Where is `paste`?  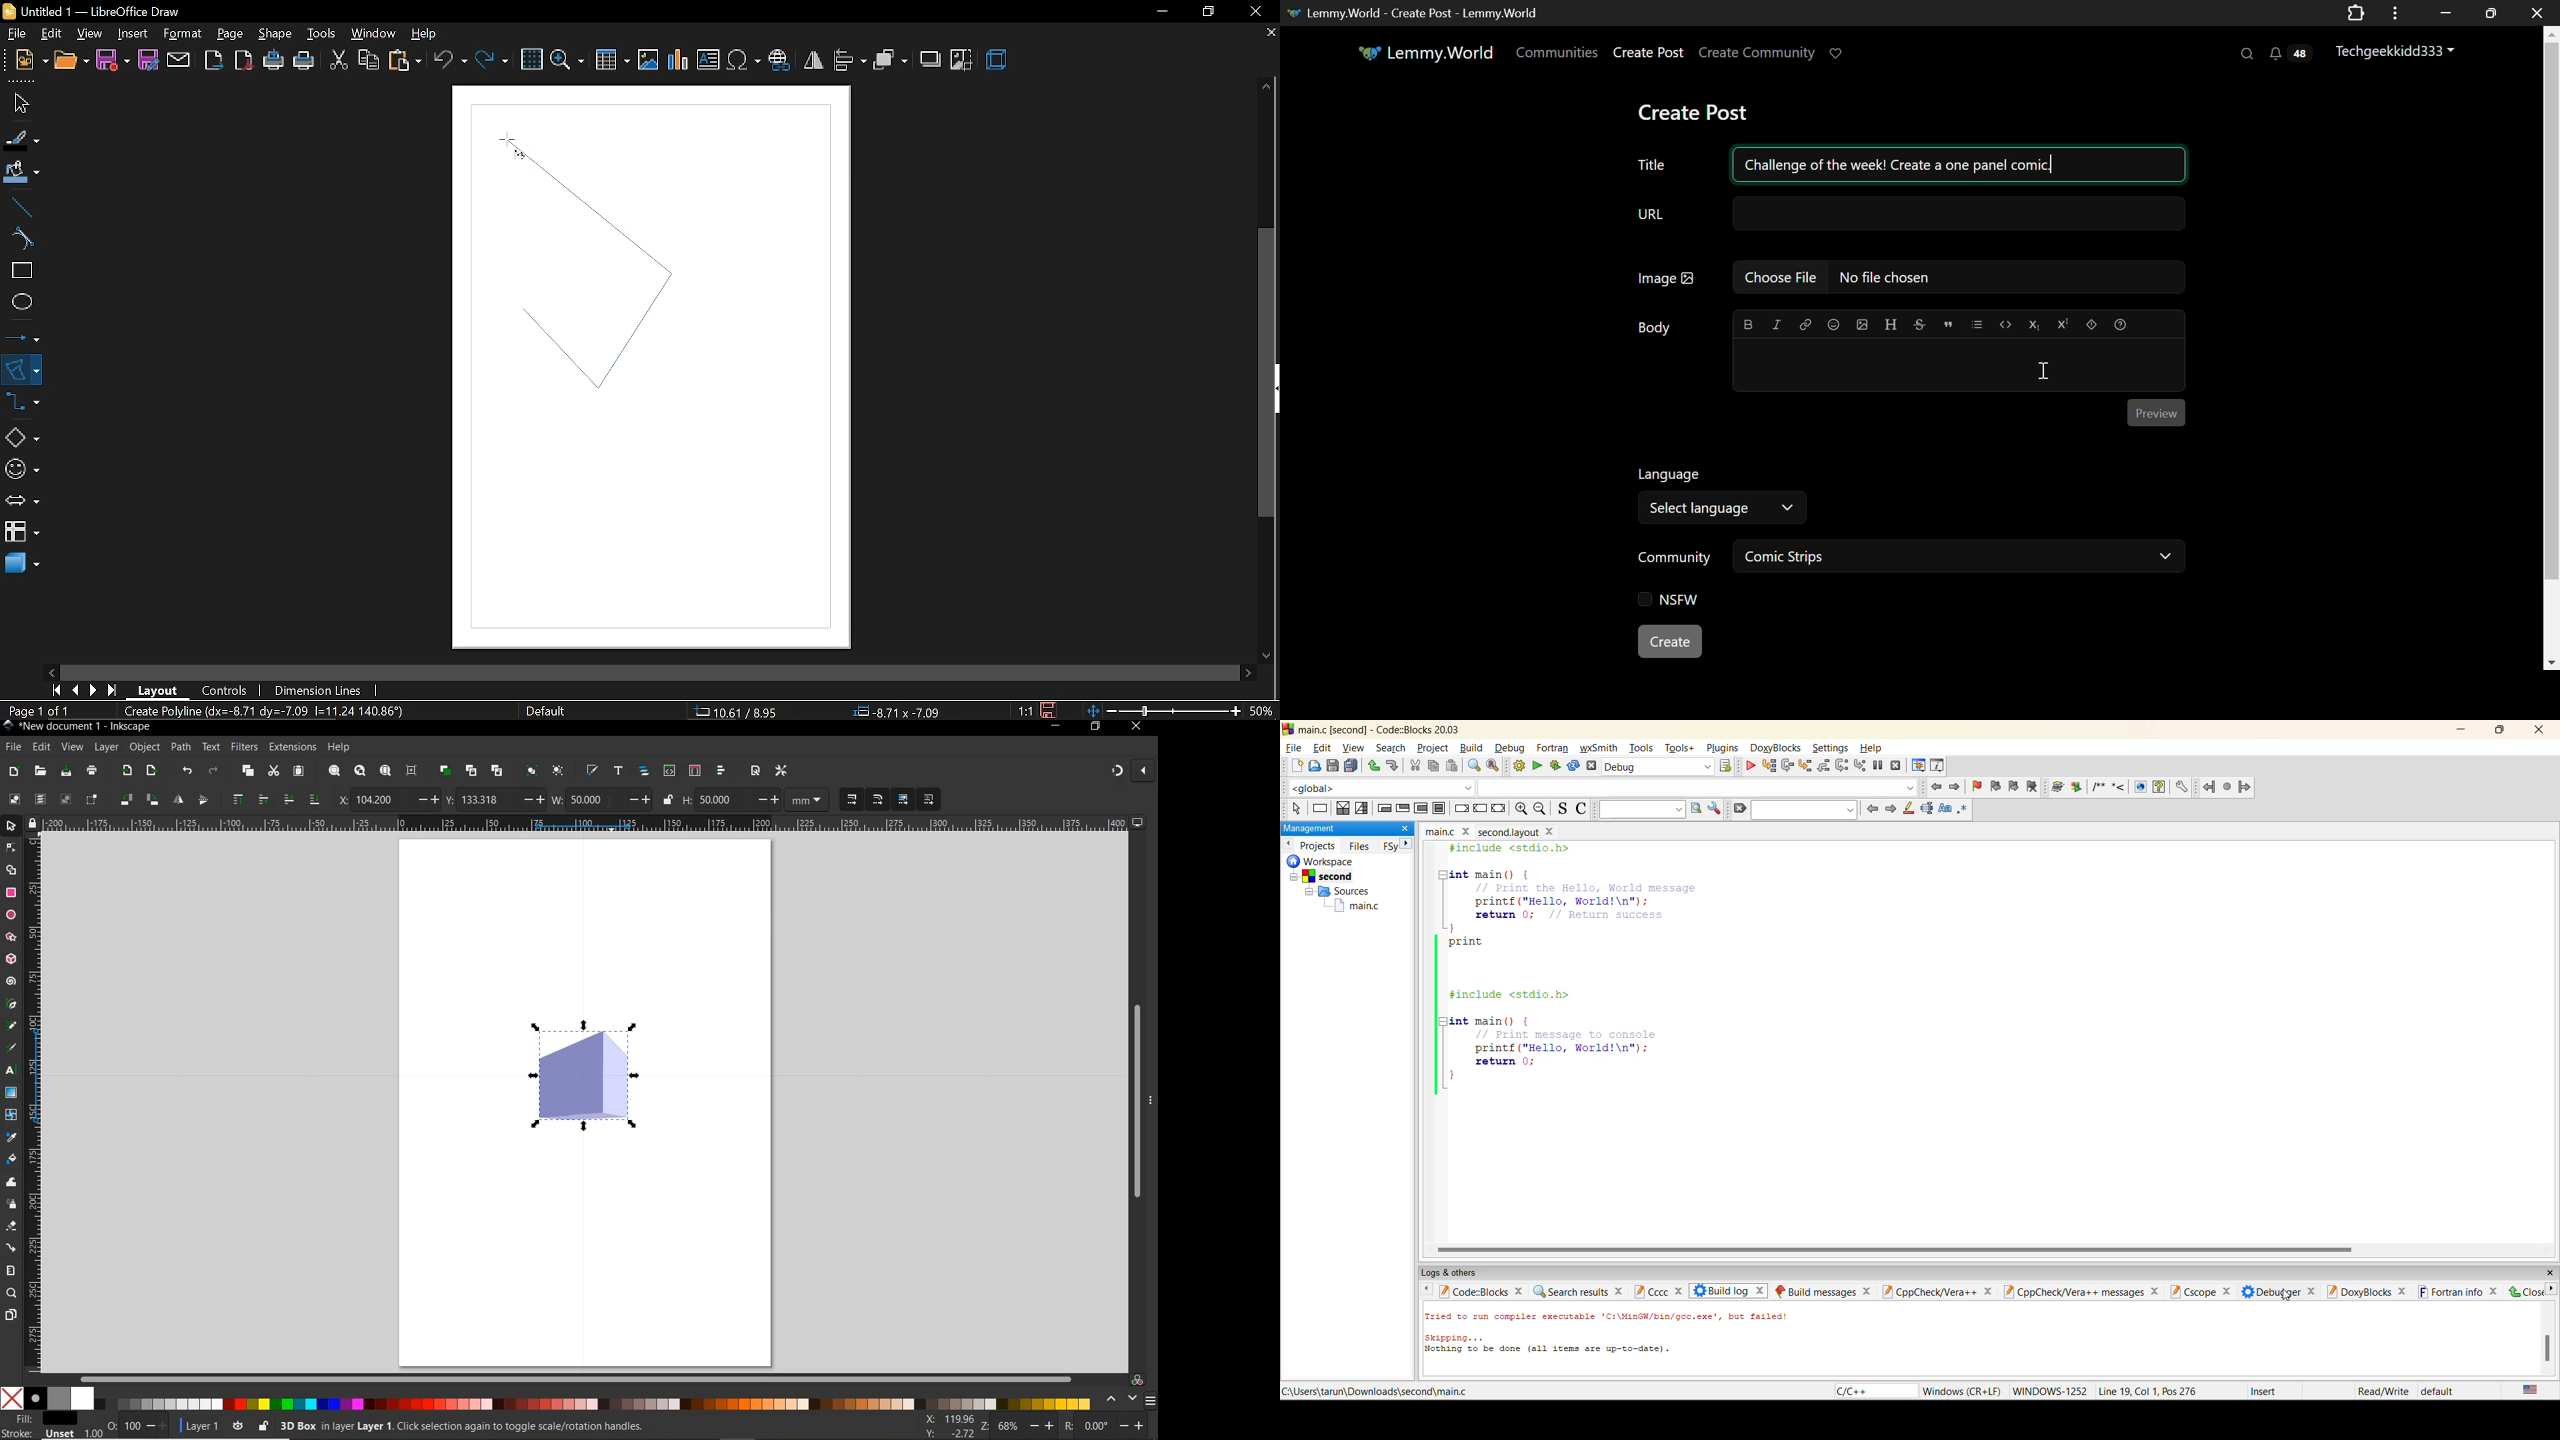 paste is located at coordinates (404, 60).